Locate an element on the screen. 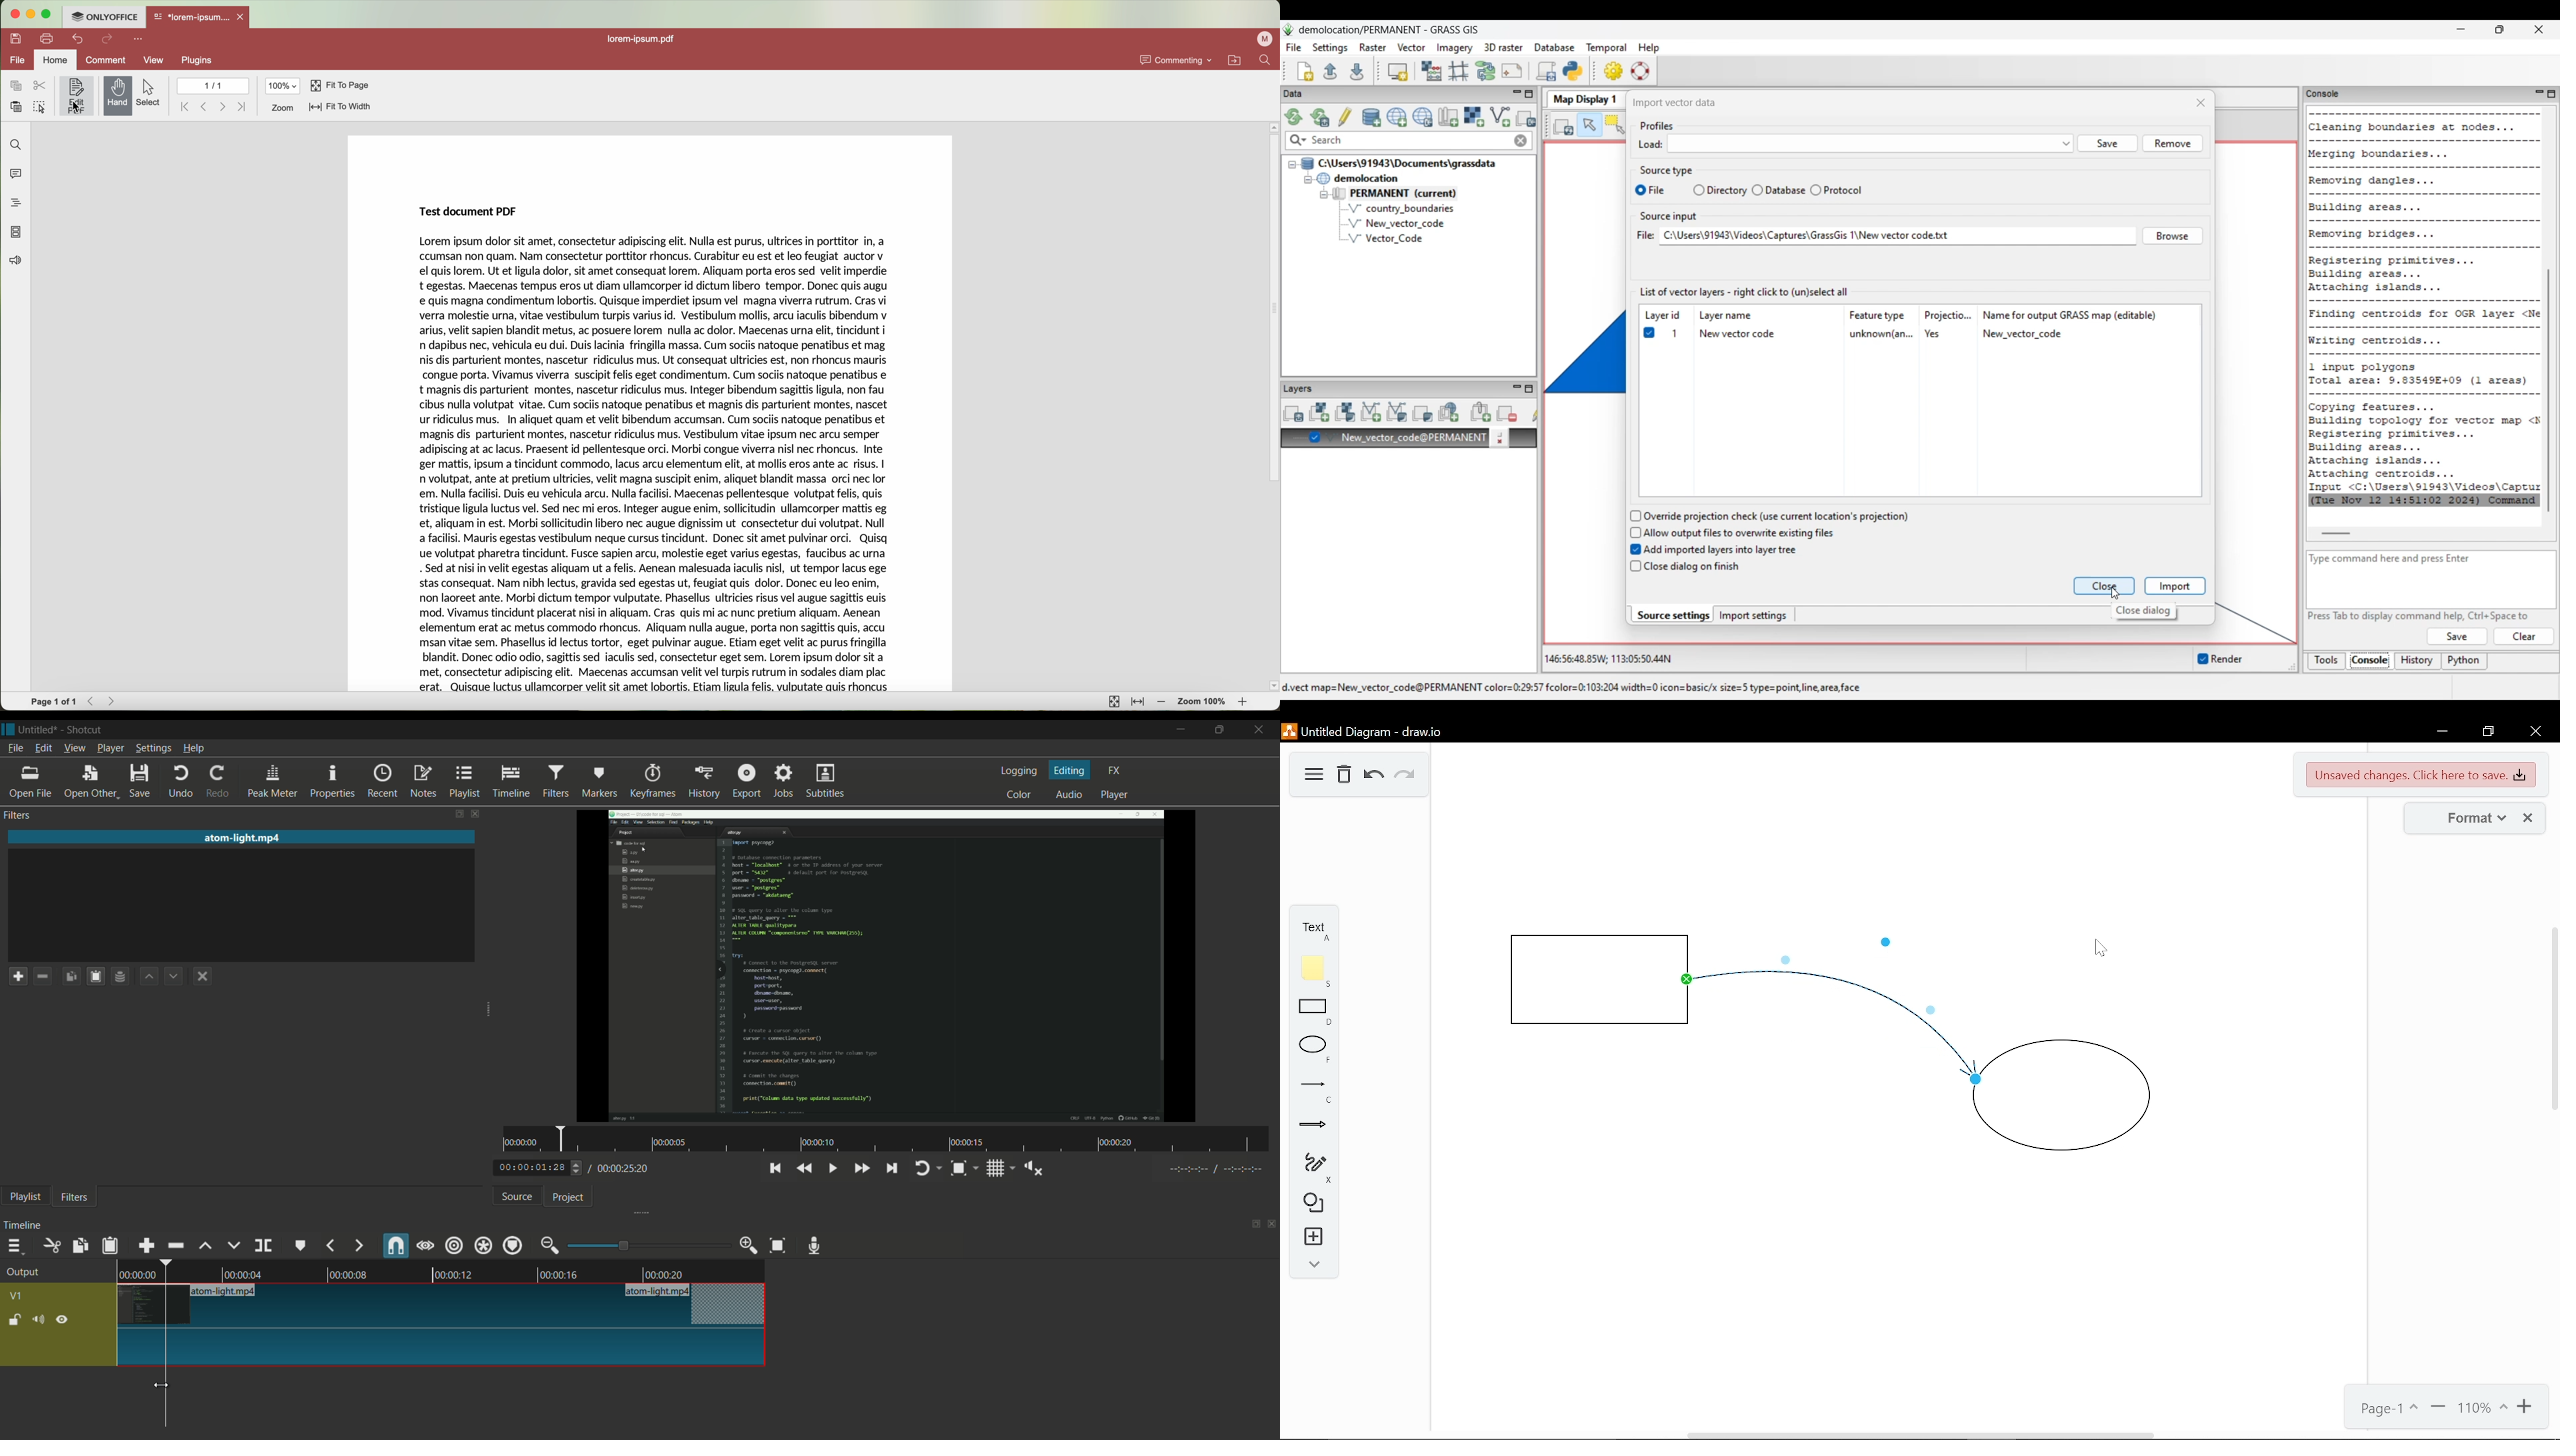  project name is located at coordinates (41, 730).